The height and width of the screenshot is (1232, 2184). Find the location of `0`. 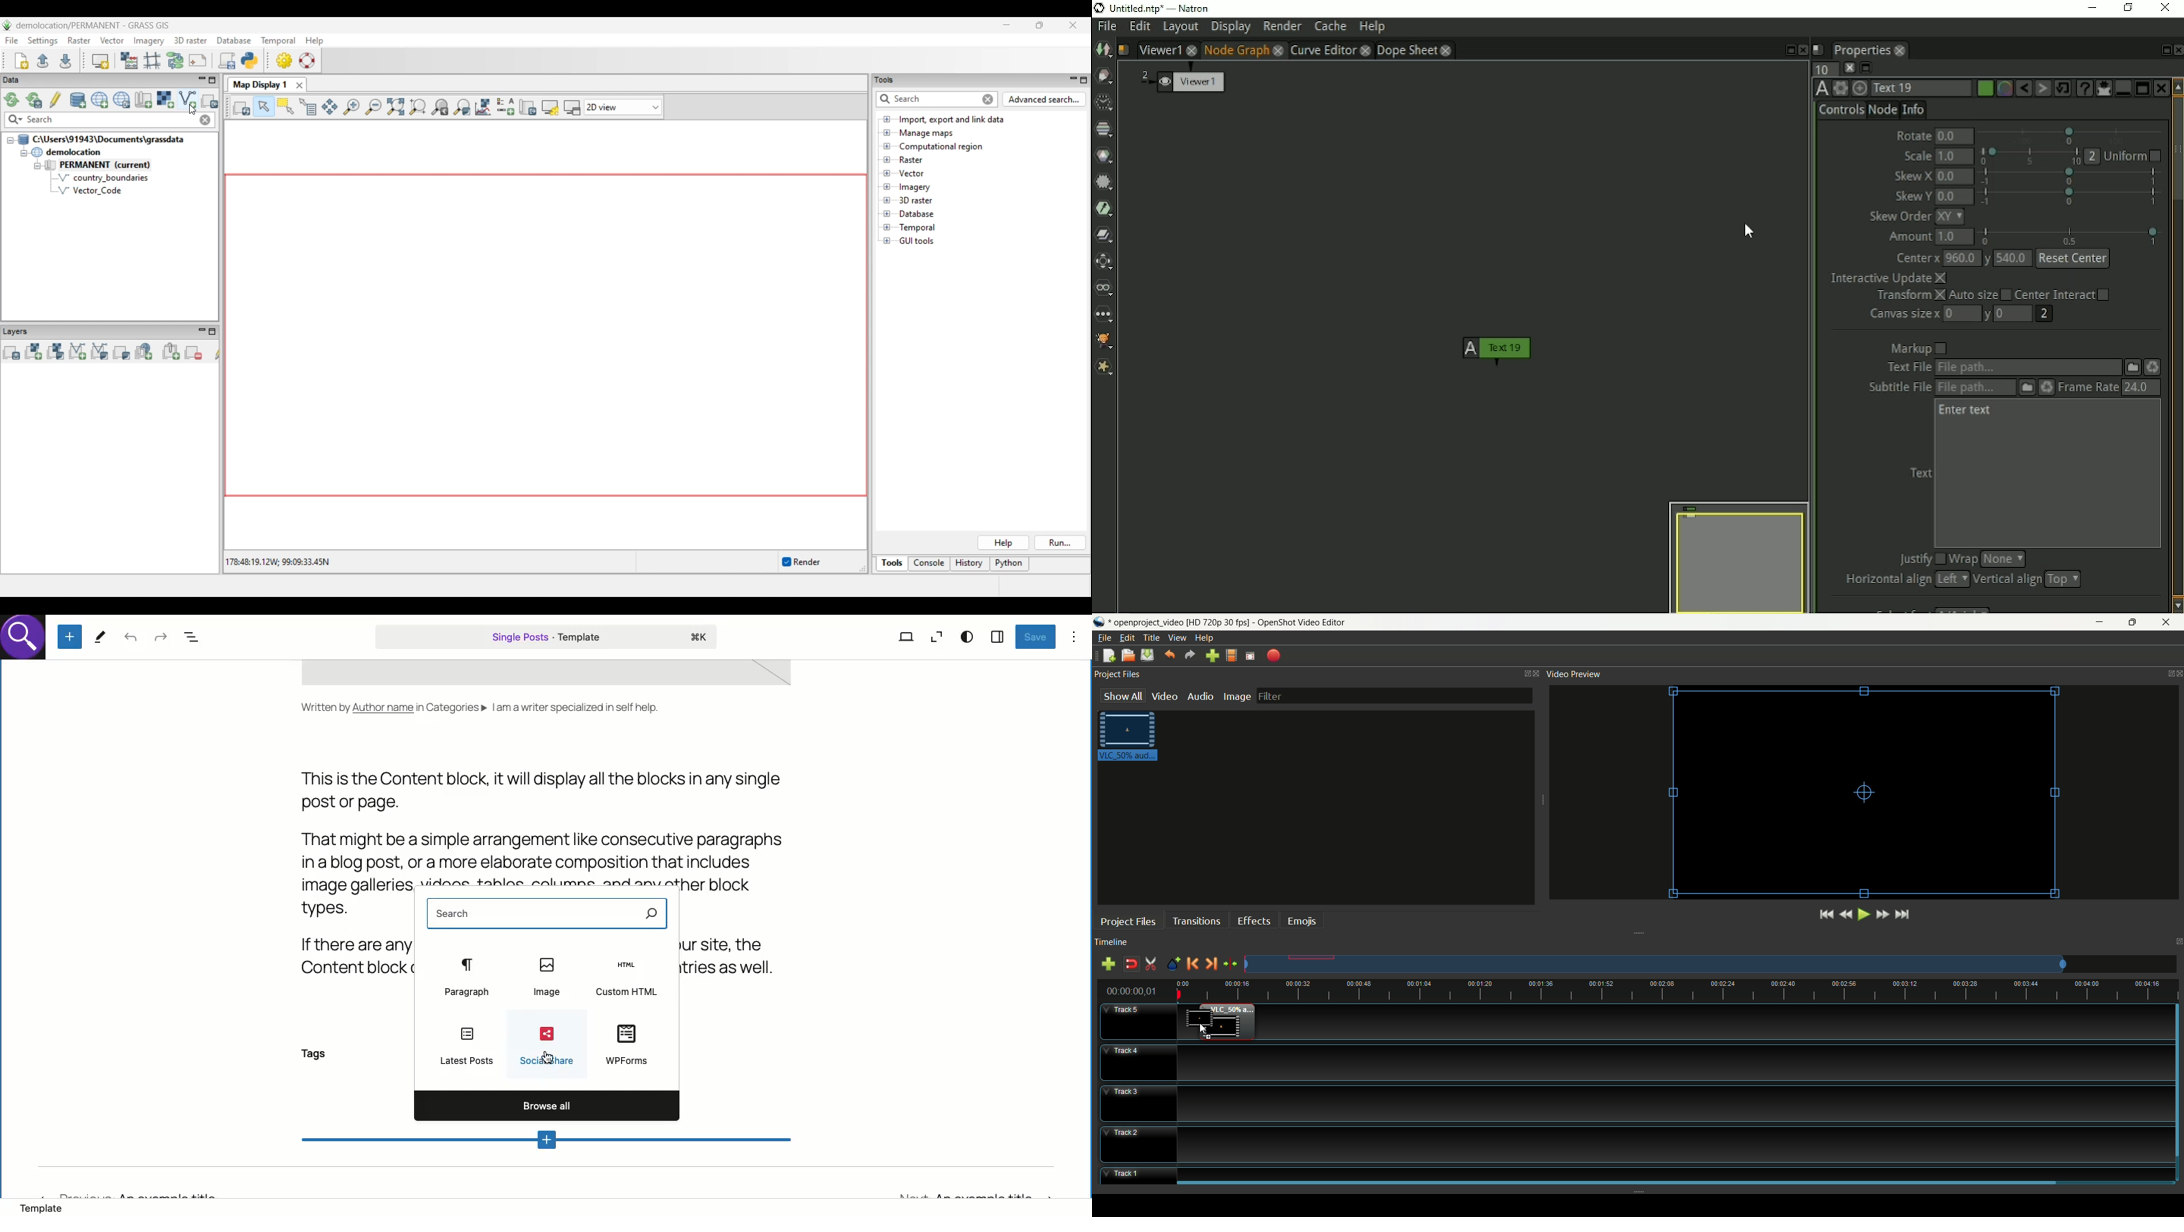

0 is located at coordinates (1960, 313).